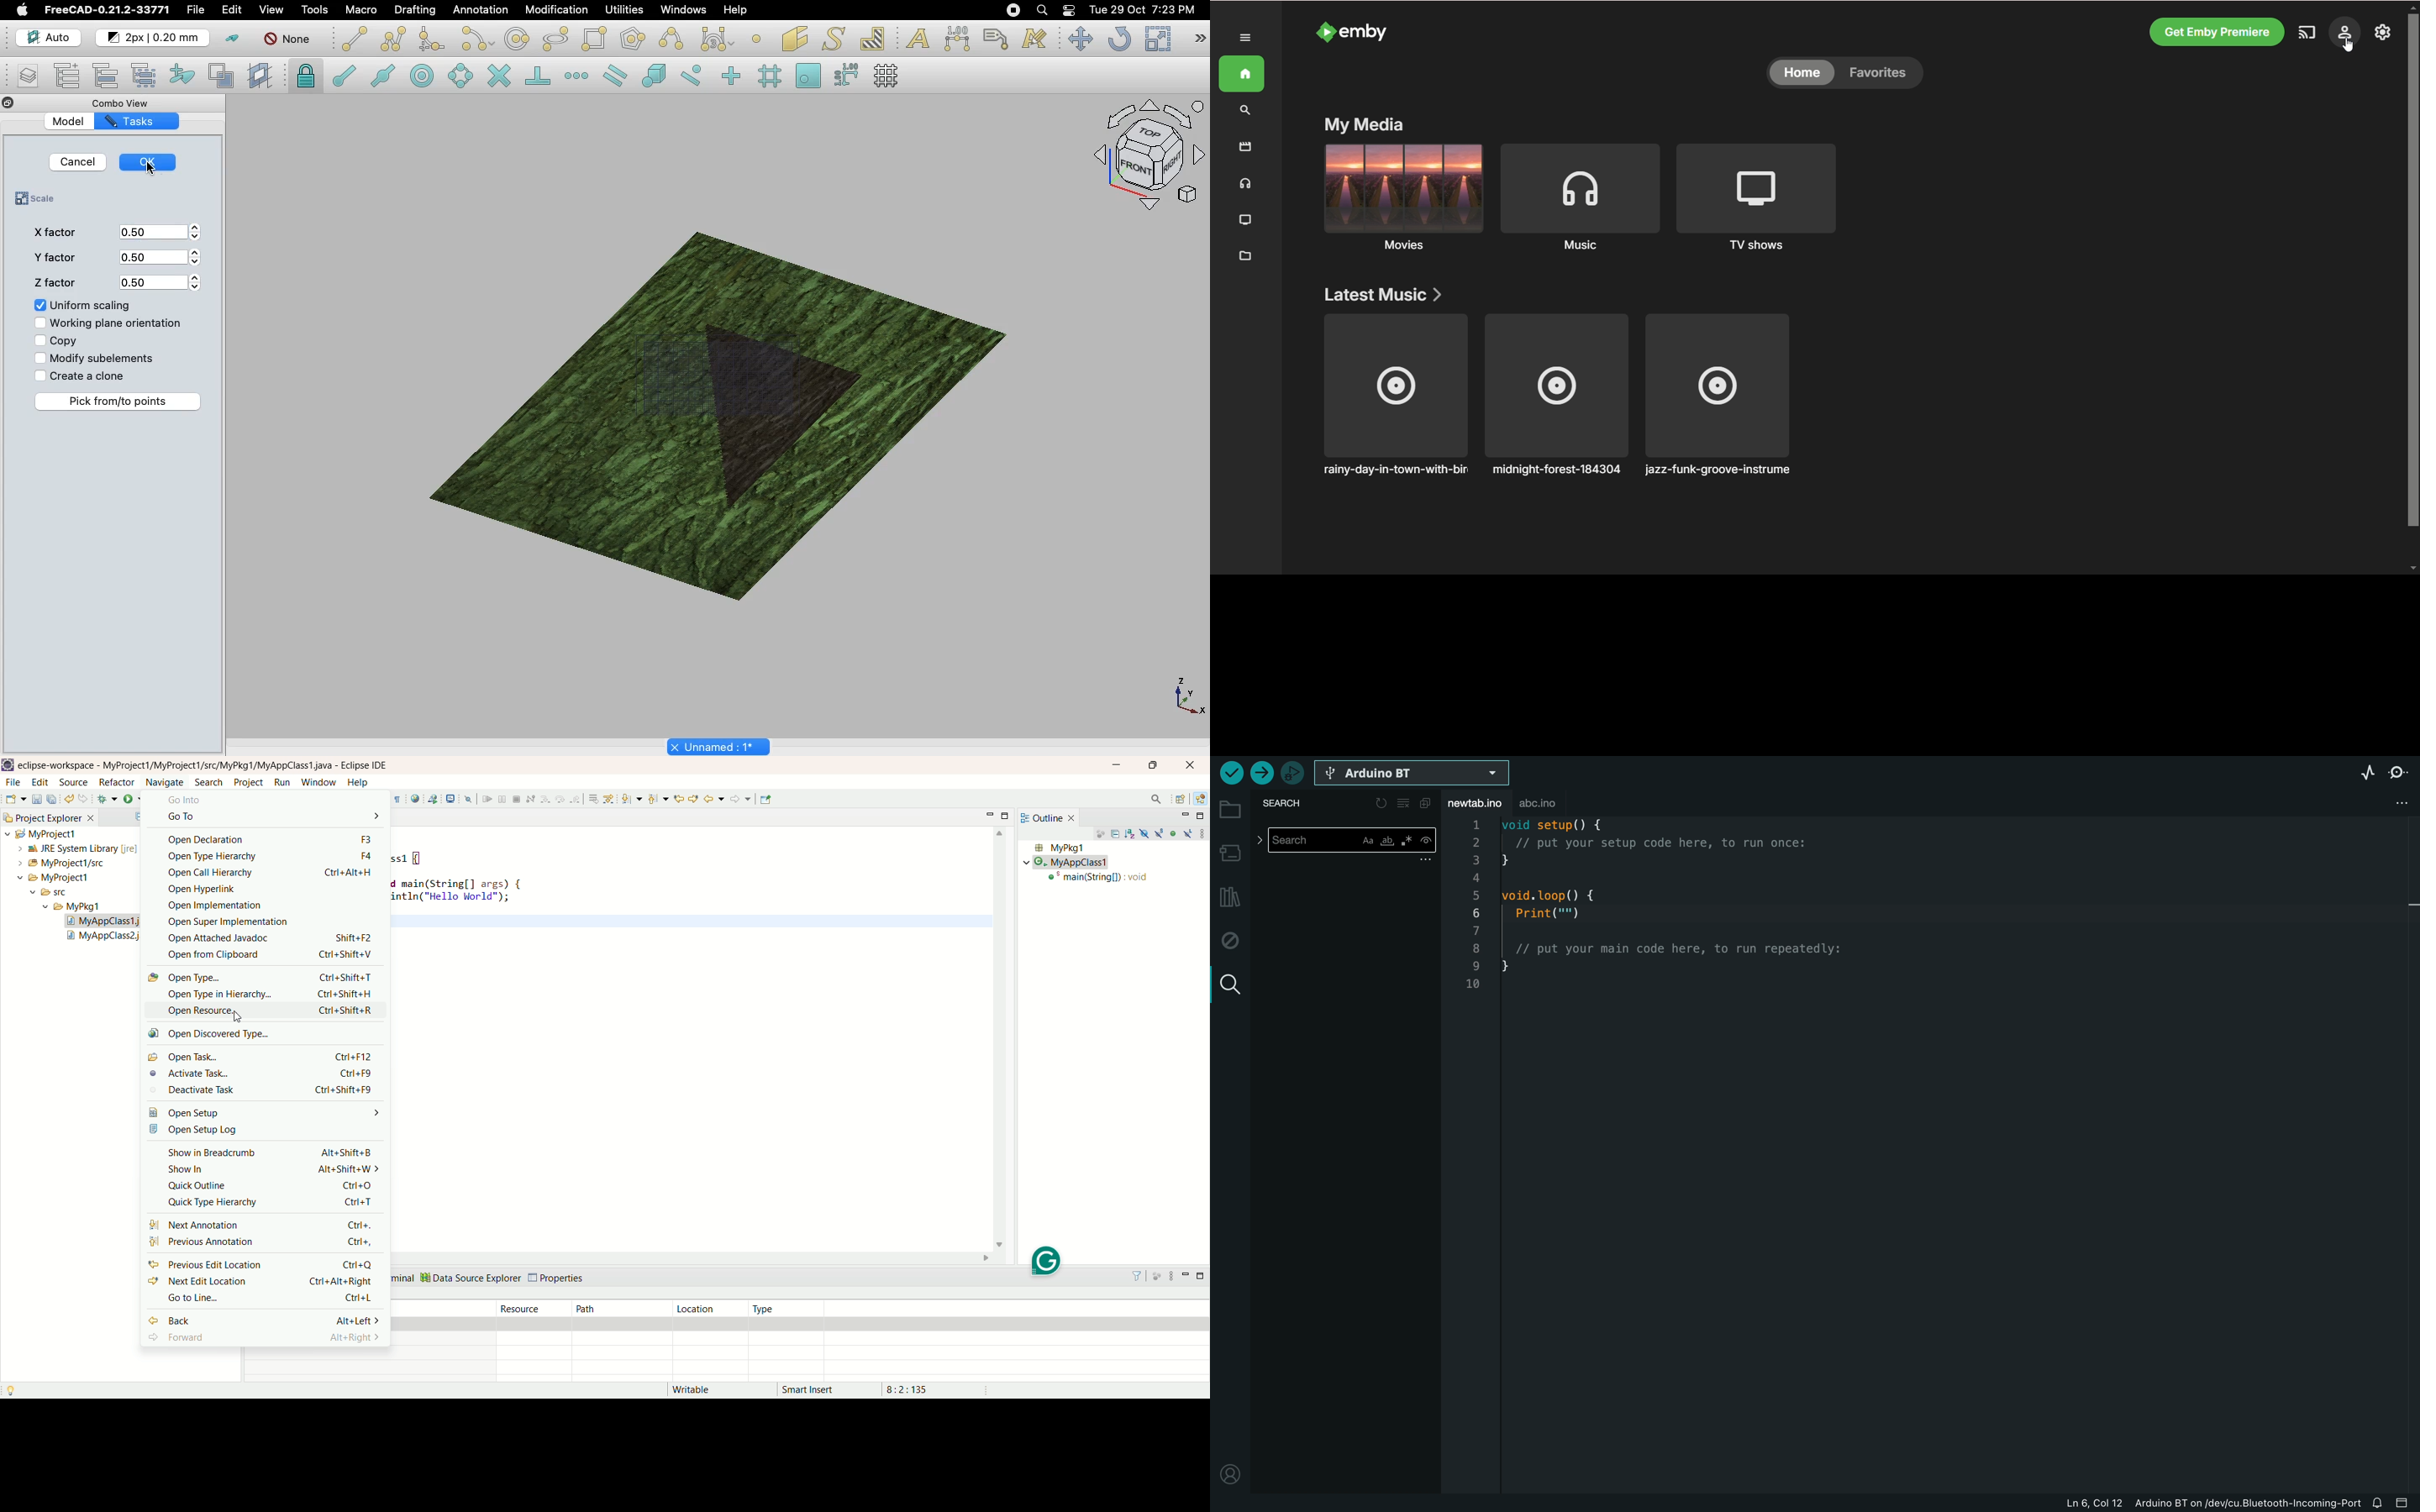 The image size is (2436, 1512). Describe the element at coordinates (771, 76) in the screenshot. I see `Snap grid` at that location.